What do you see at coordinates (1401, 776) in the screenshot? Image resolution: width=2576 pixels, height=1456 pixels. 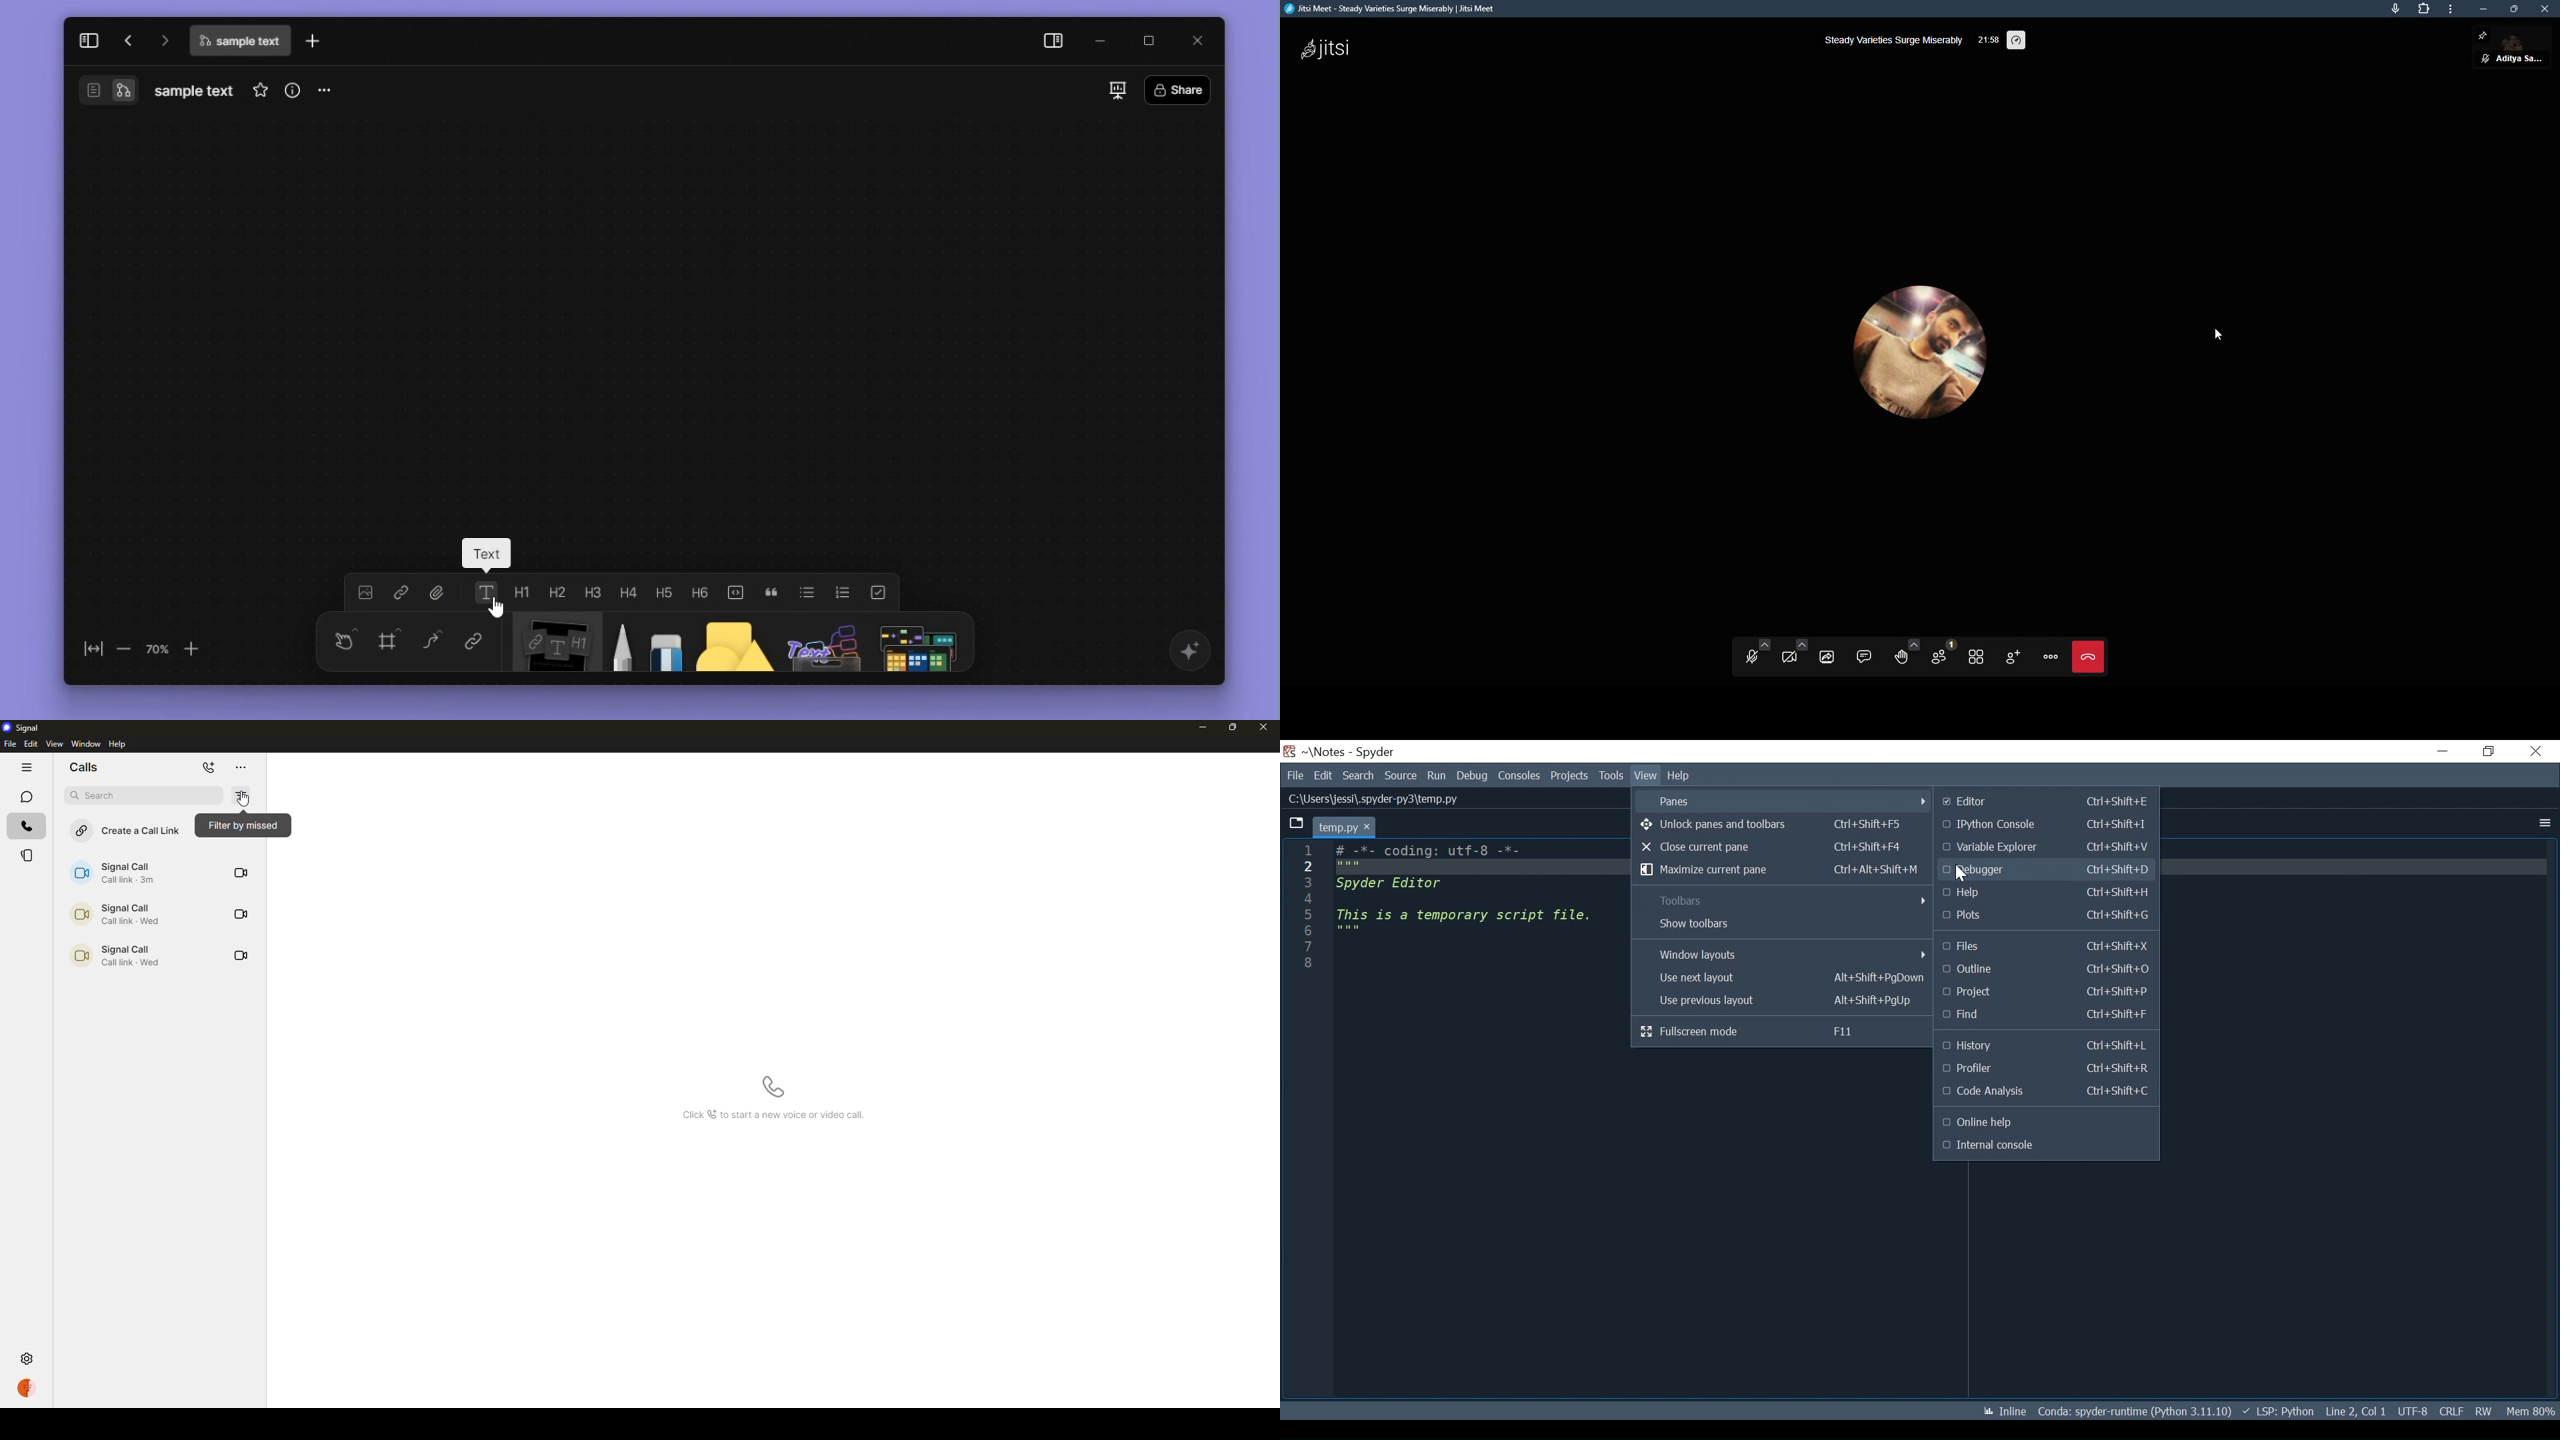 I see `Source` at bounding box center [1401, 776].